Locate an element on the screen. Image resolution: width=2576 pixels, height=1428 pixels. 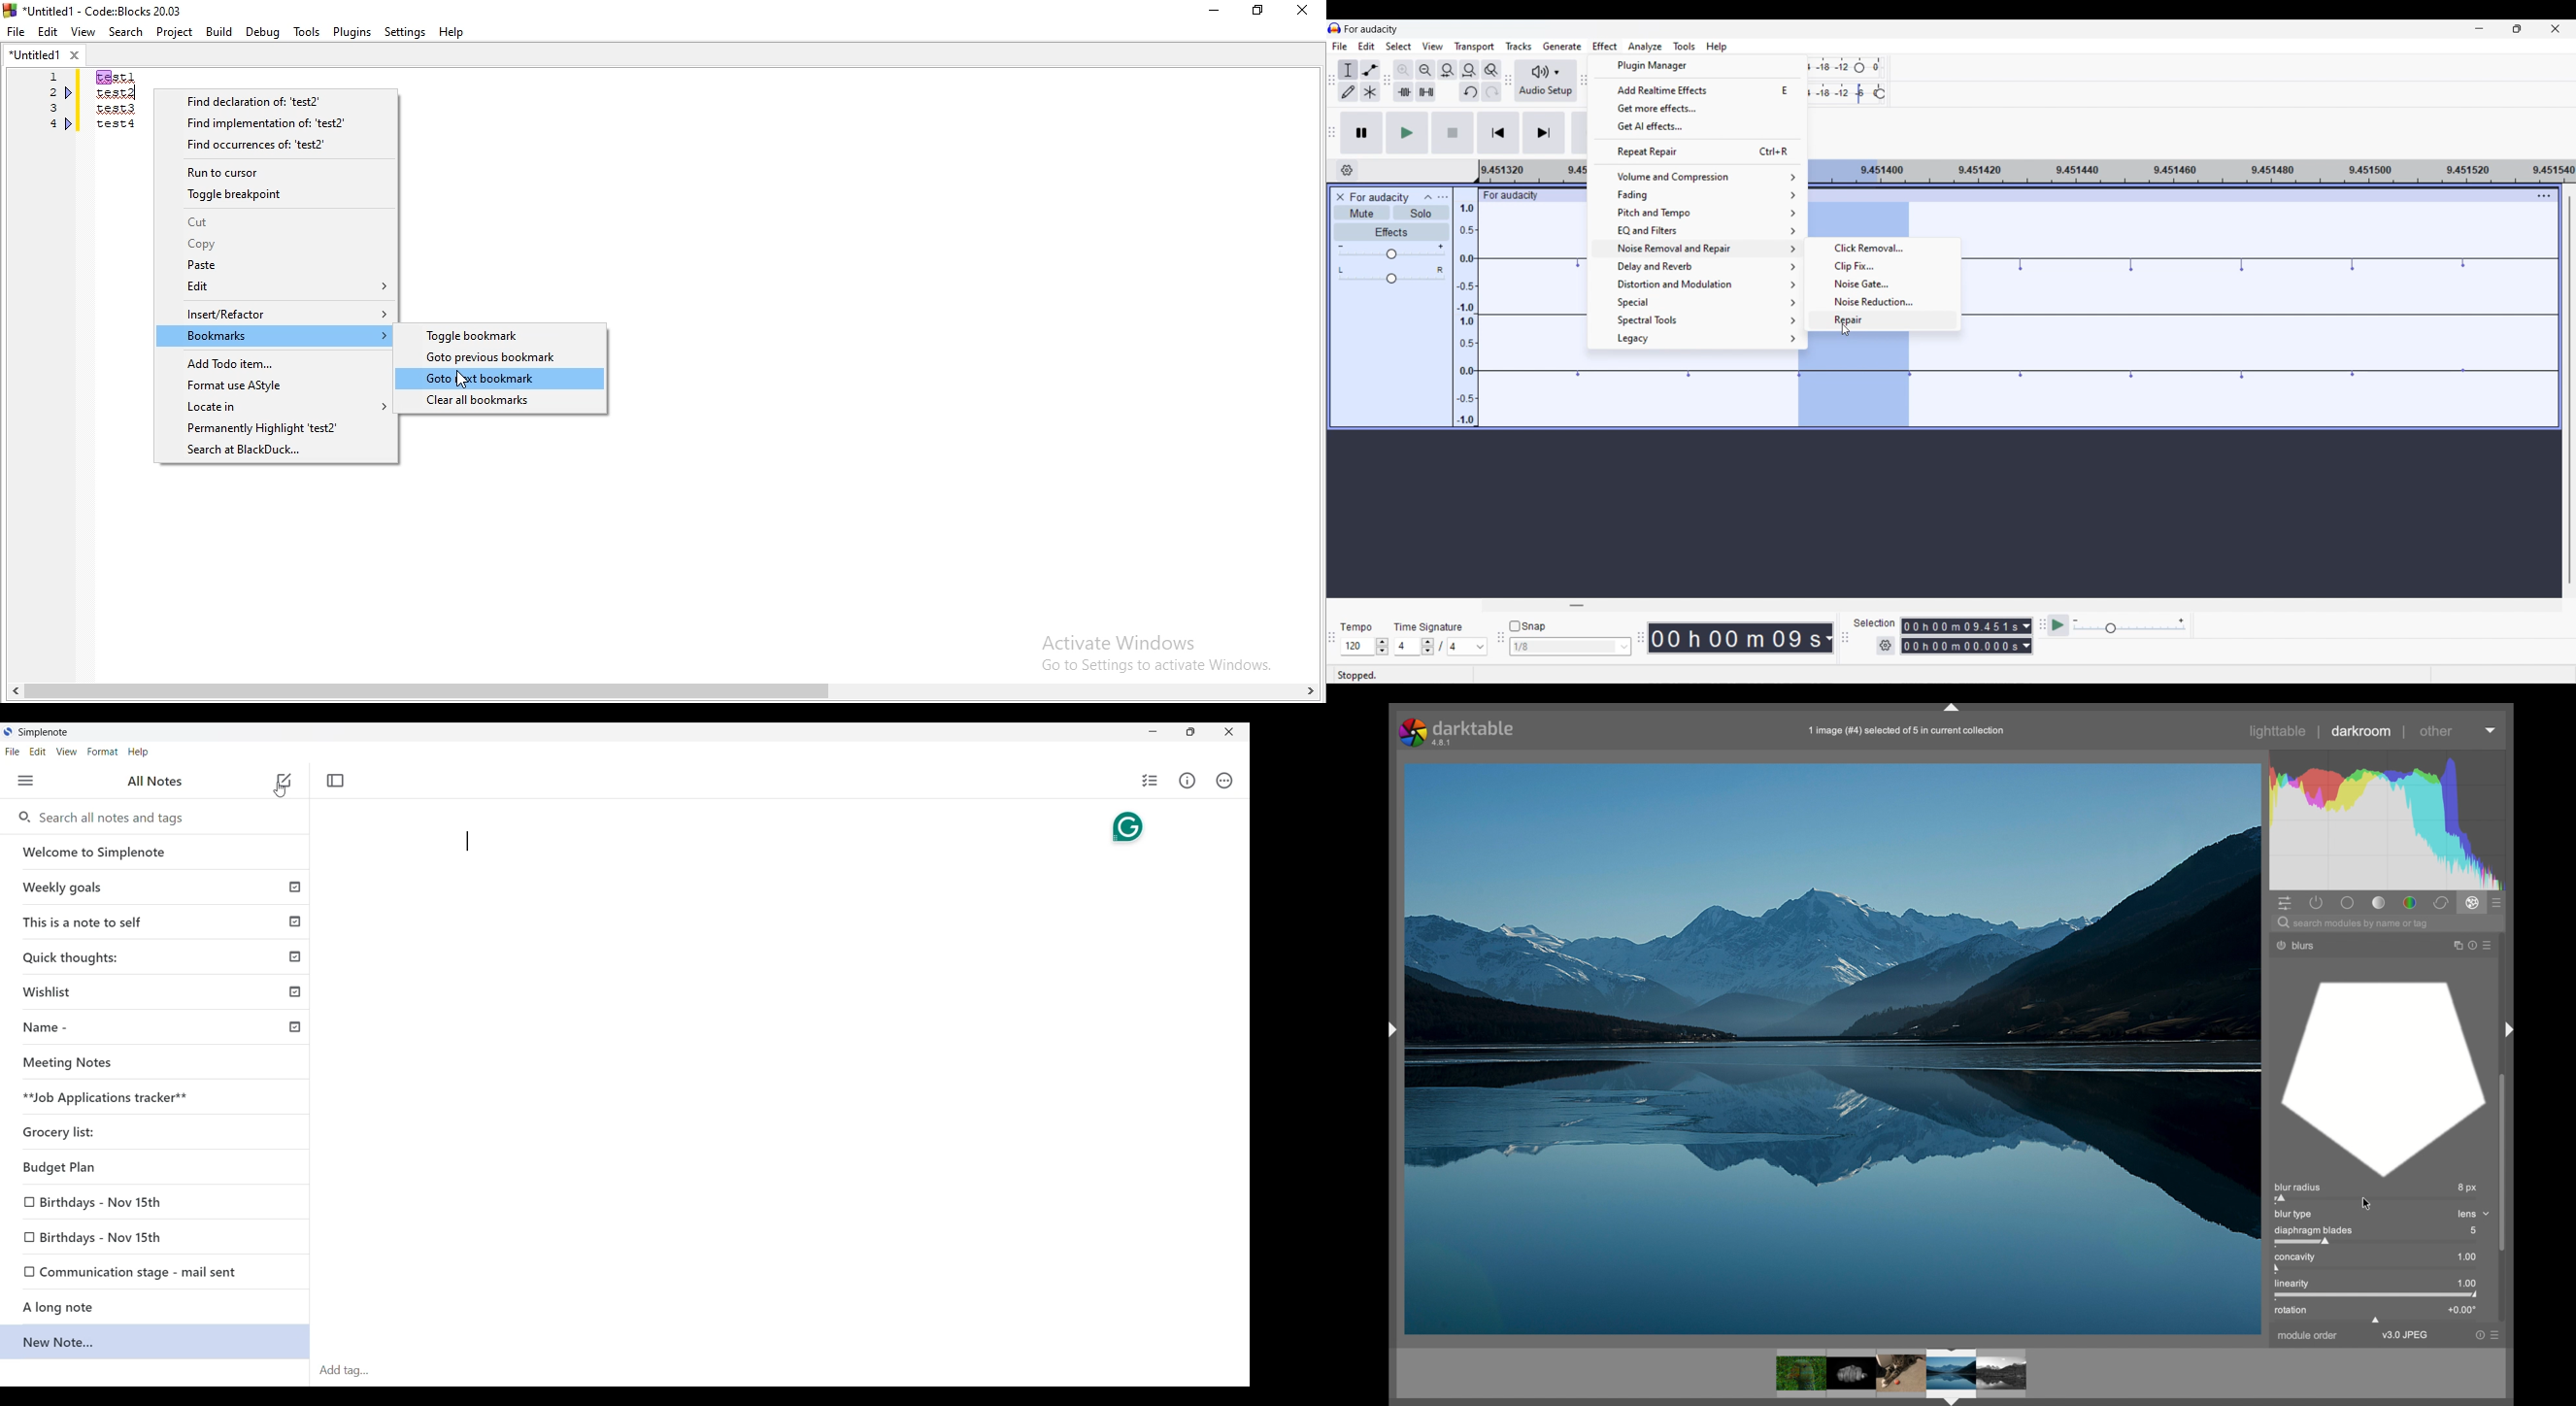
Snap toggle is located at coordinates (1527, 626).